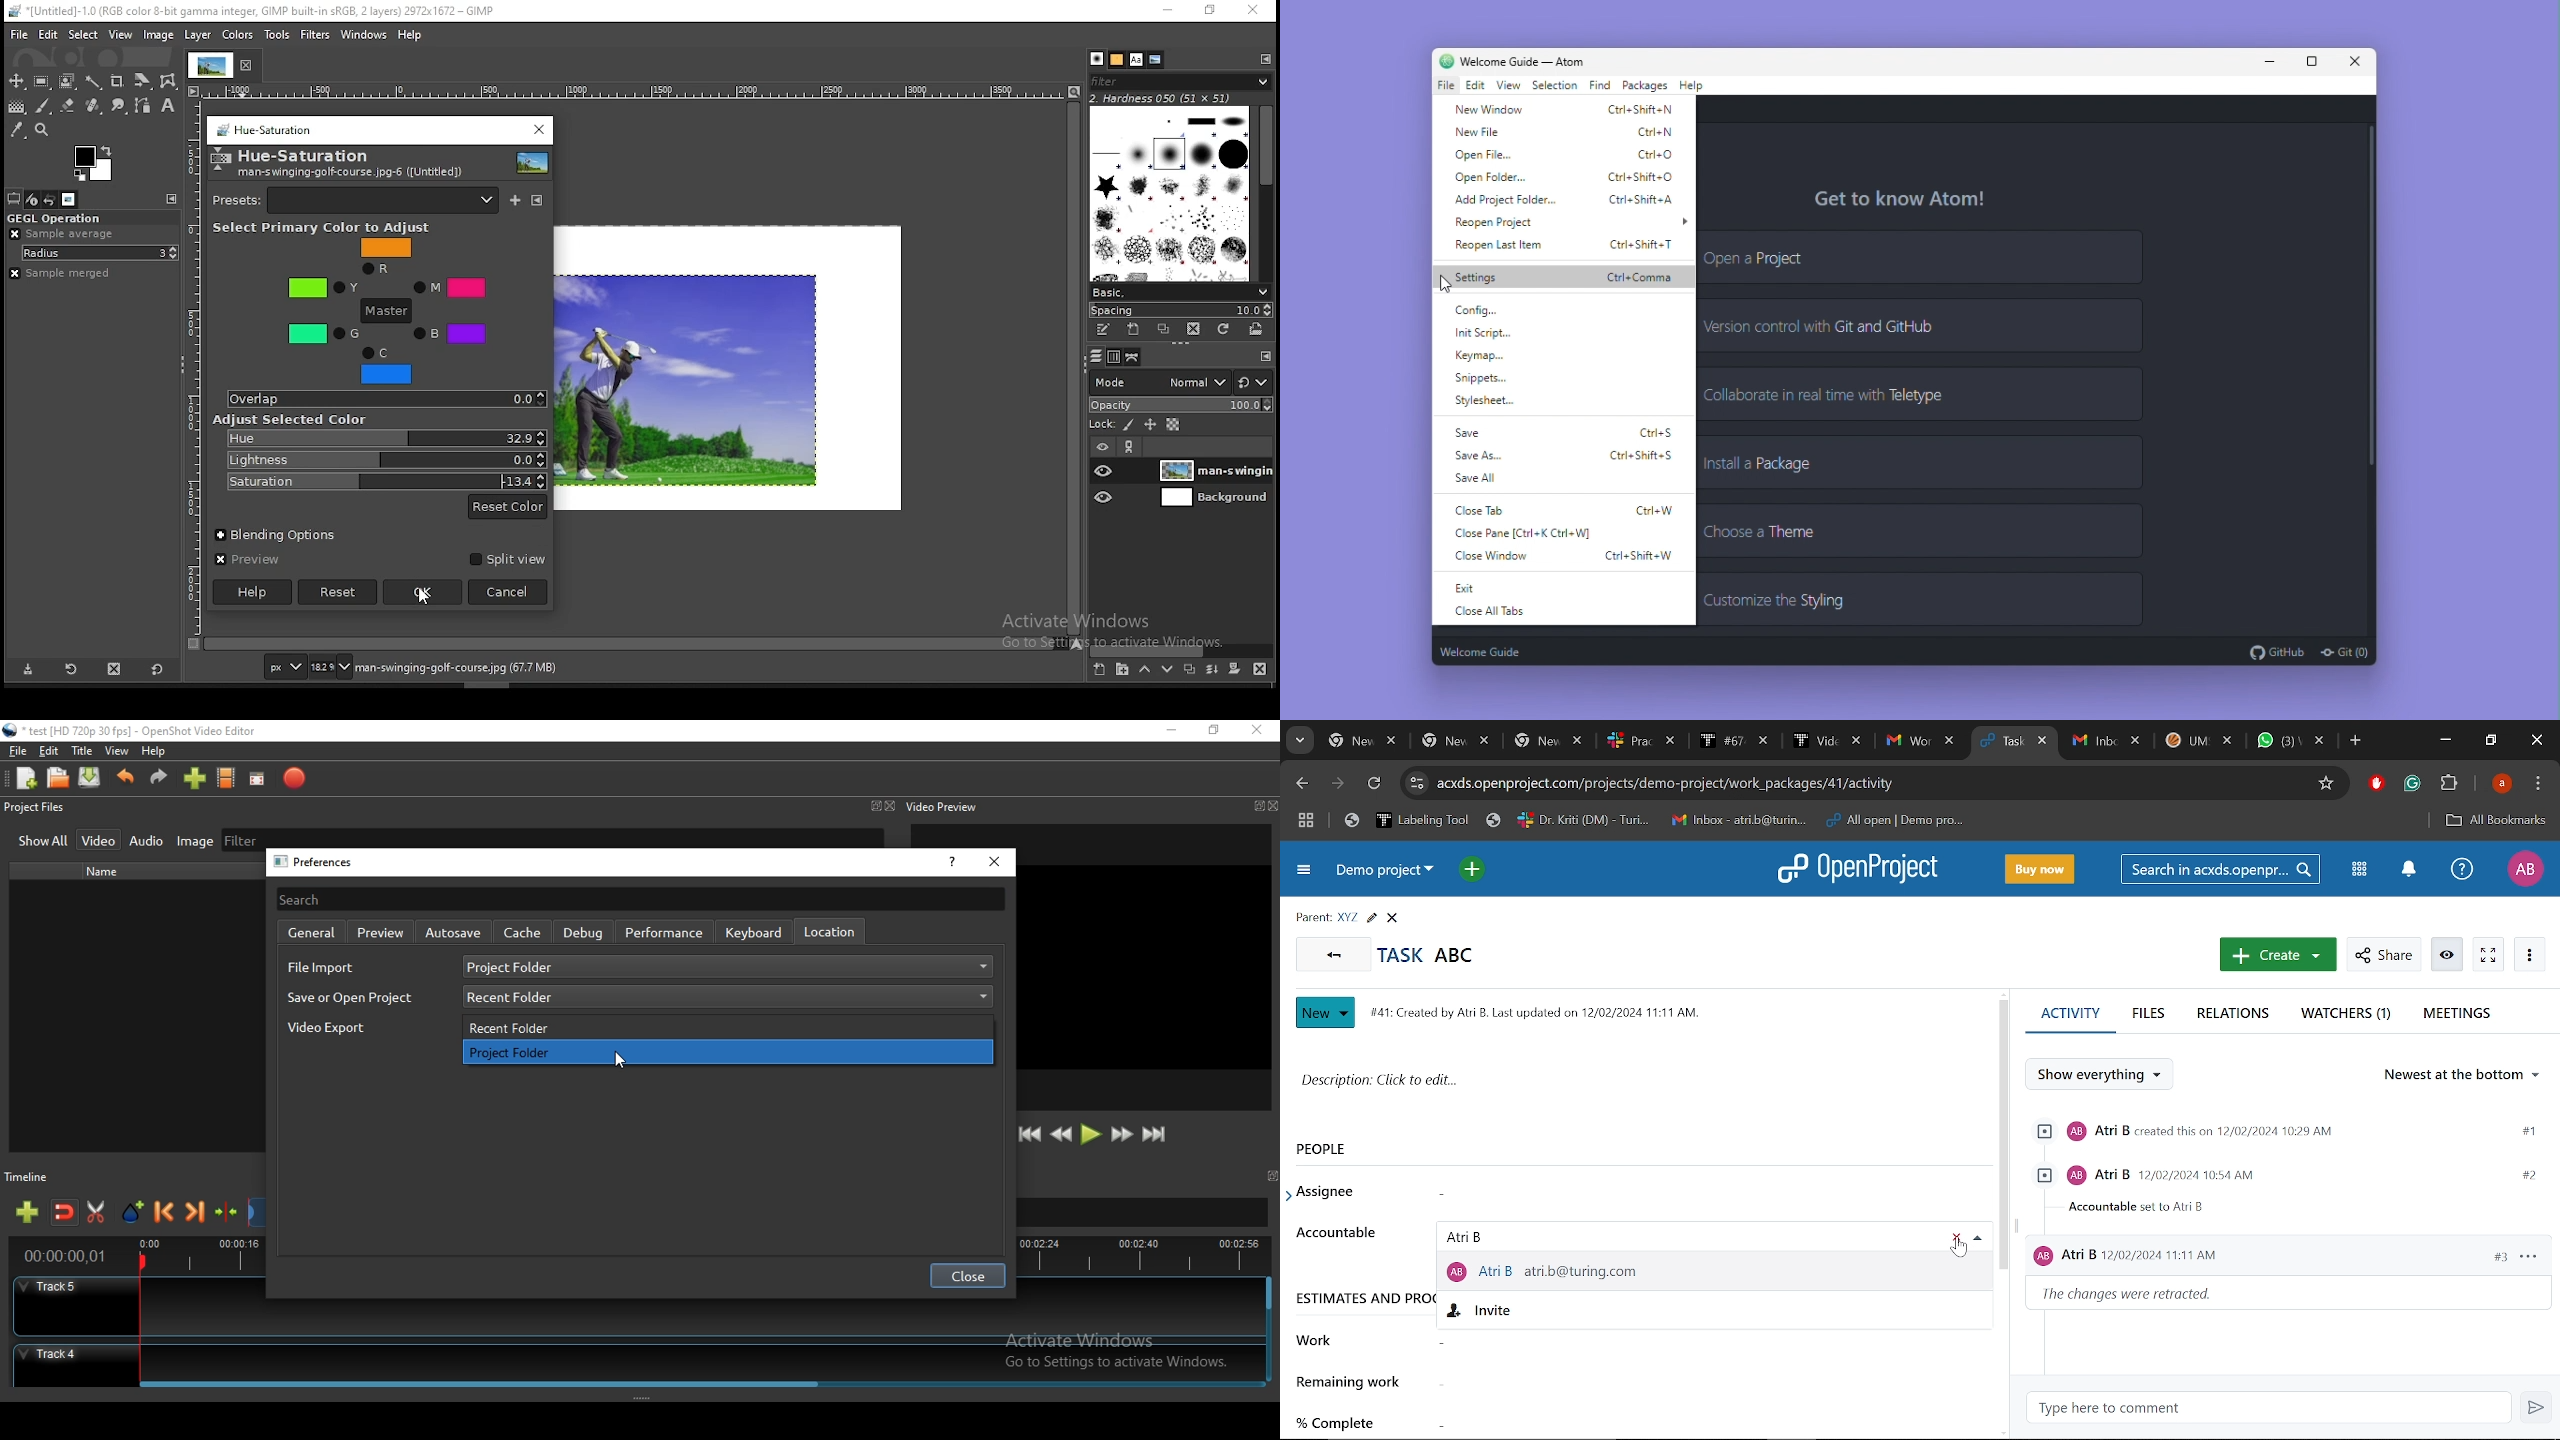 Image resolution: width=2576 pixels, height=1456 pixels. I want to click on Filter, so click(552, 837).